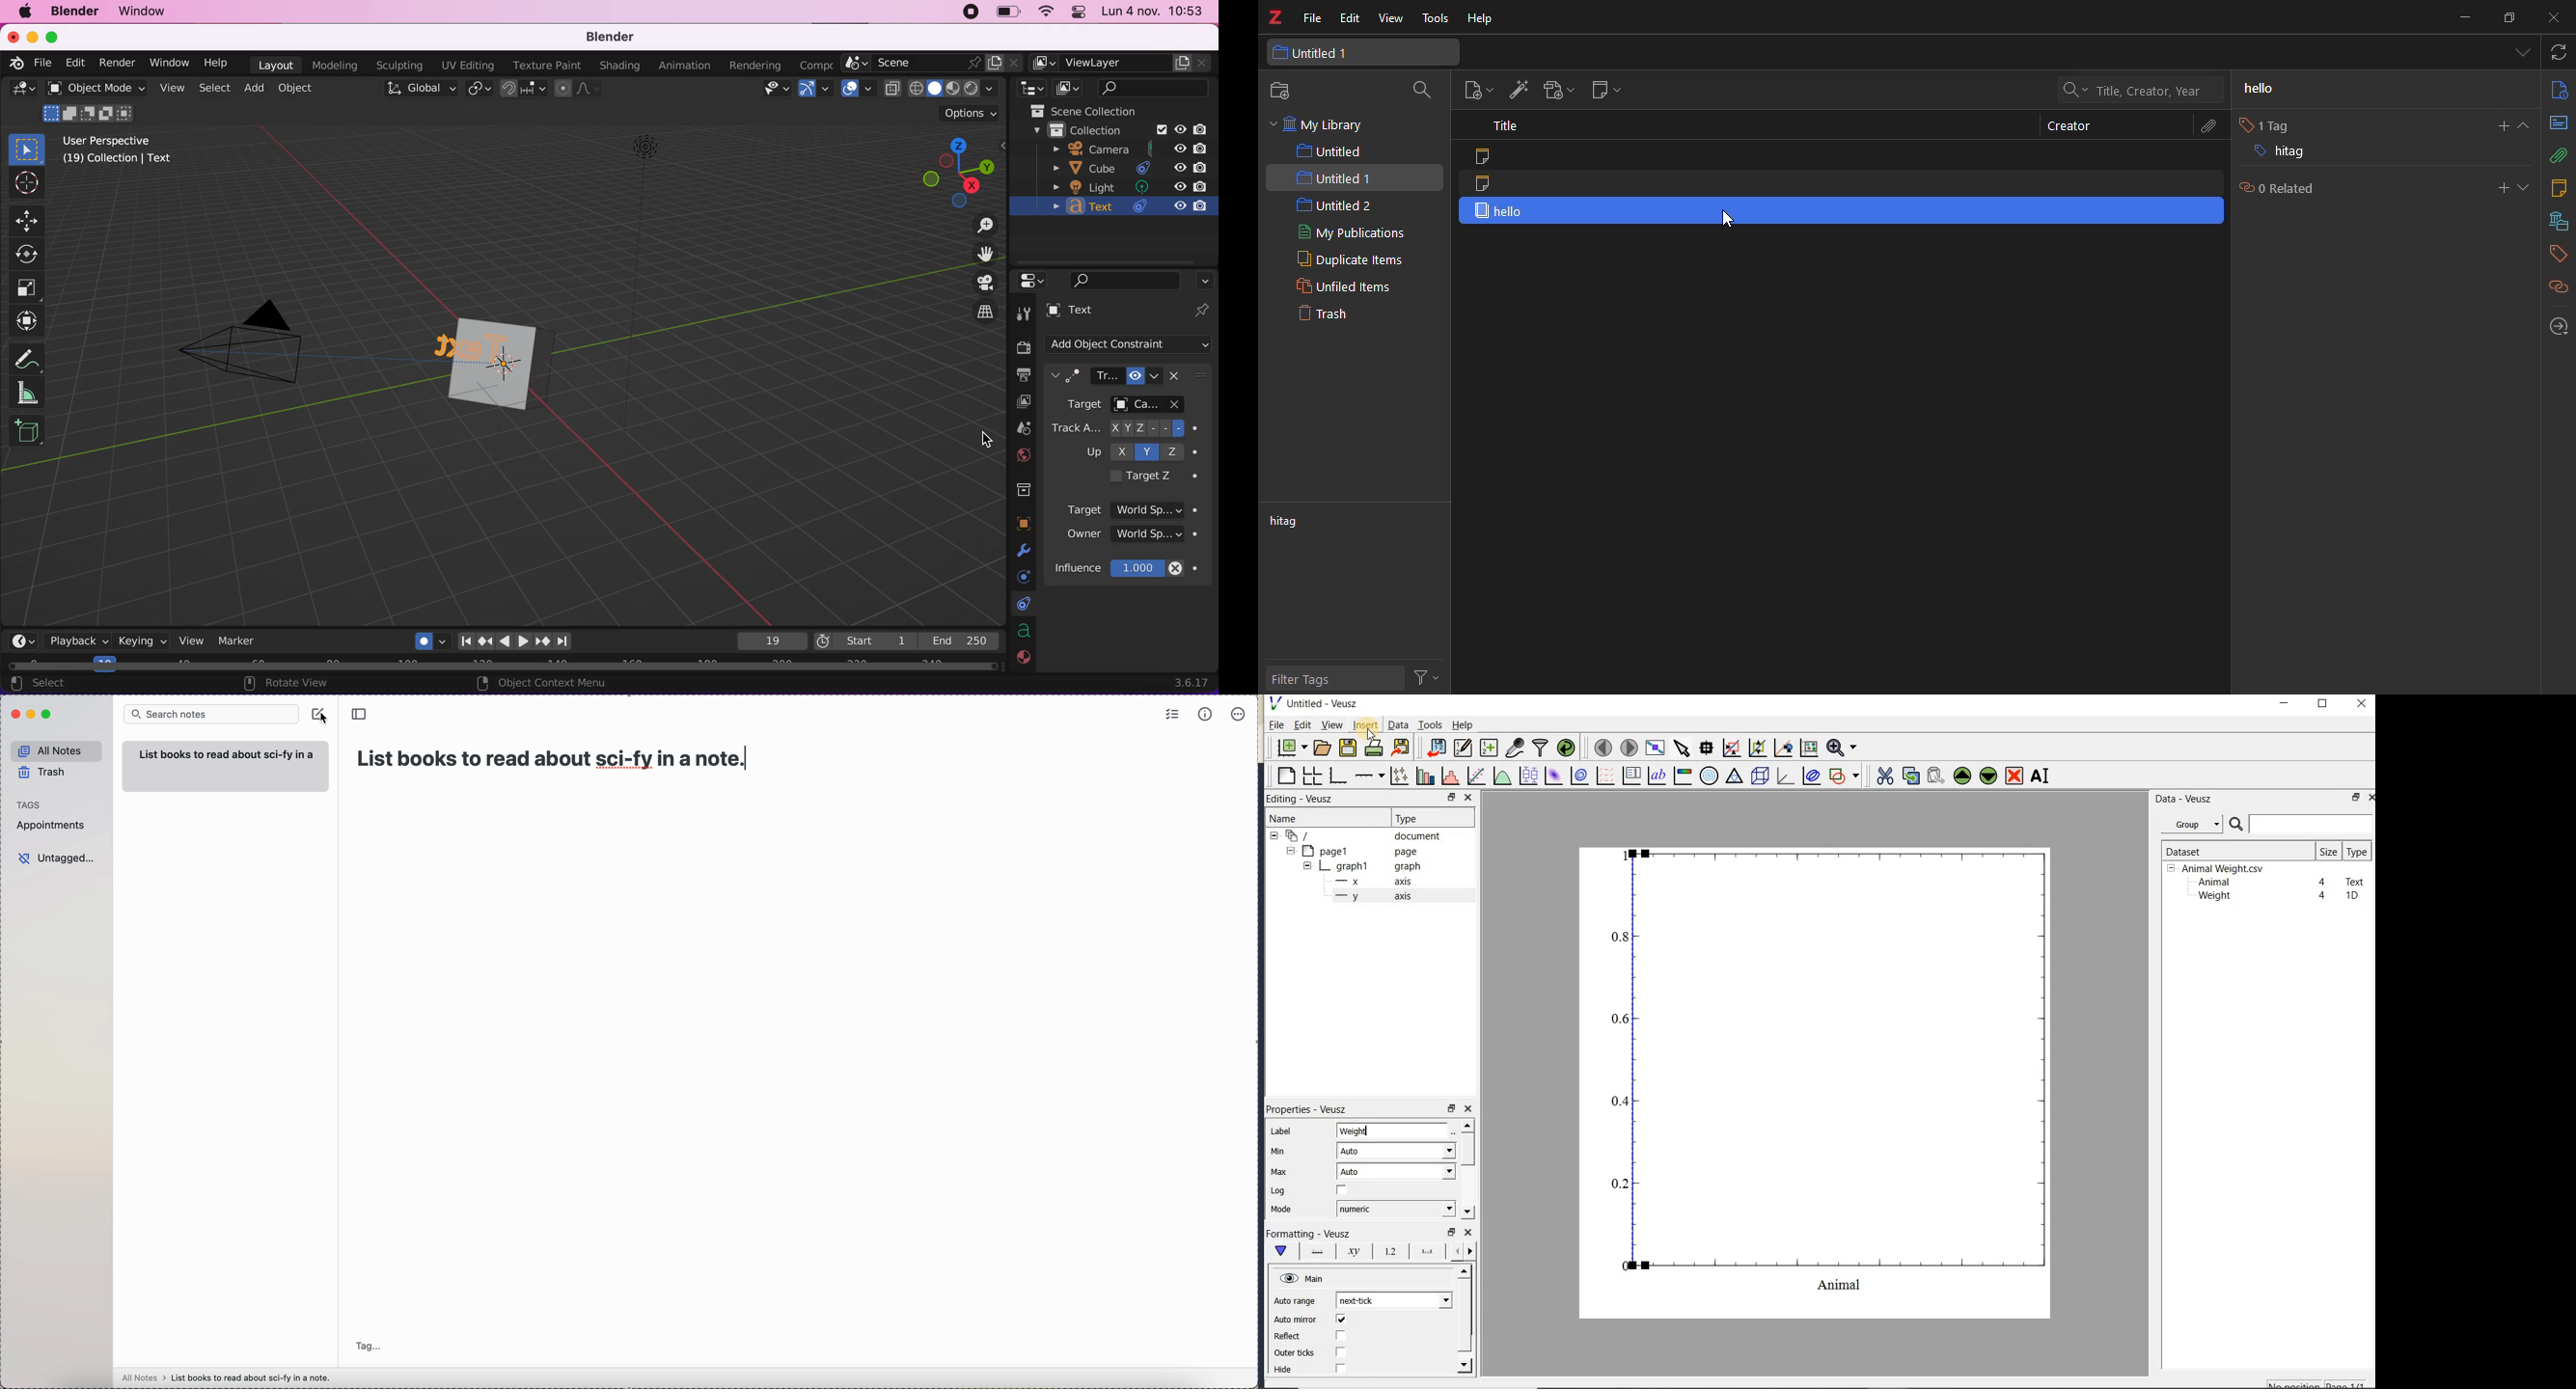  What do you see at coordinates (1069, 88) in the screenshot?
I see `display mode` at bounding box center [1069, 88].